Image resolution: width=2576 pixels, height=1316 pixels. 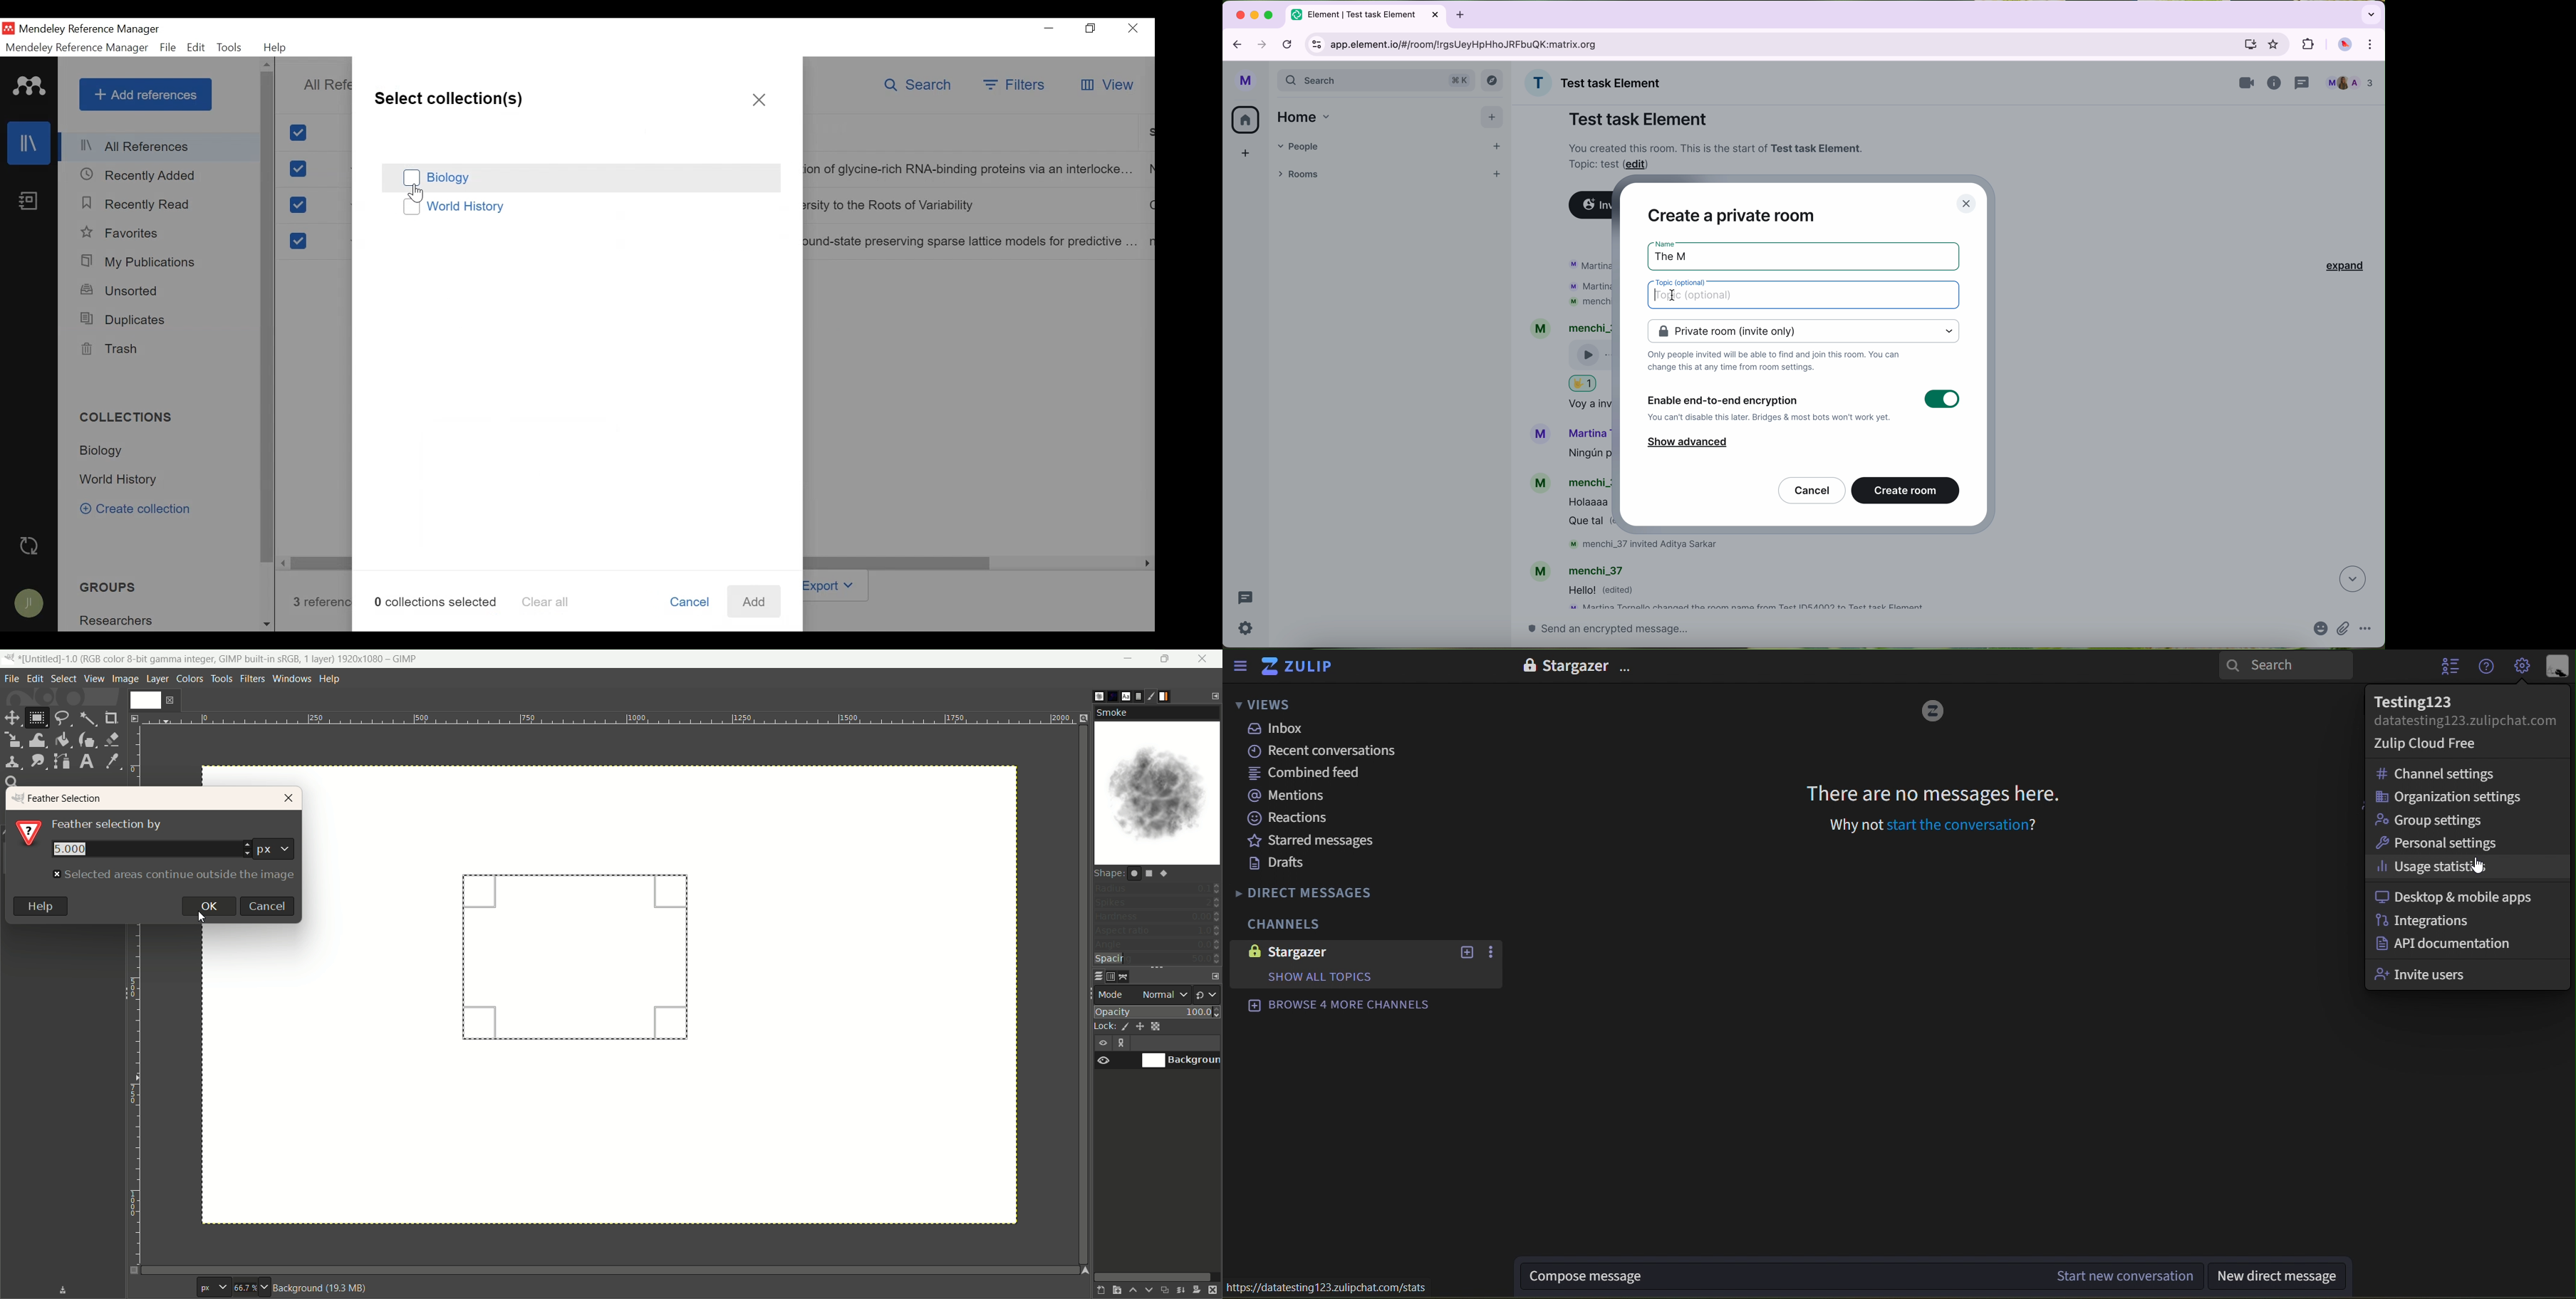 What do you see at coordinates (1317, 45) in the screenshot?
I see `controls` at bounding box center [1317, 45].